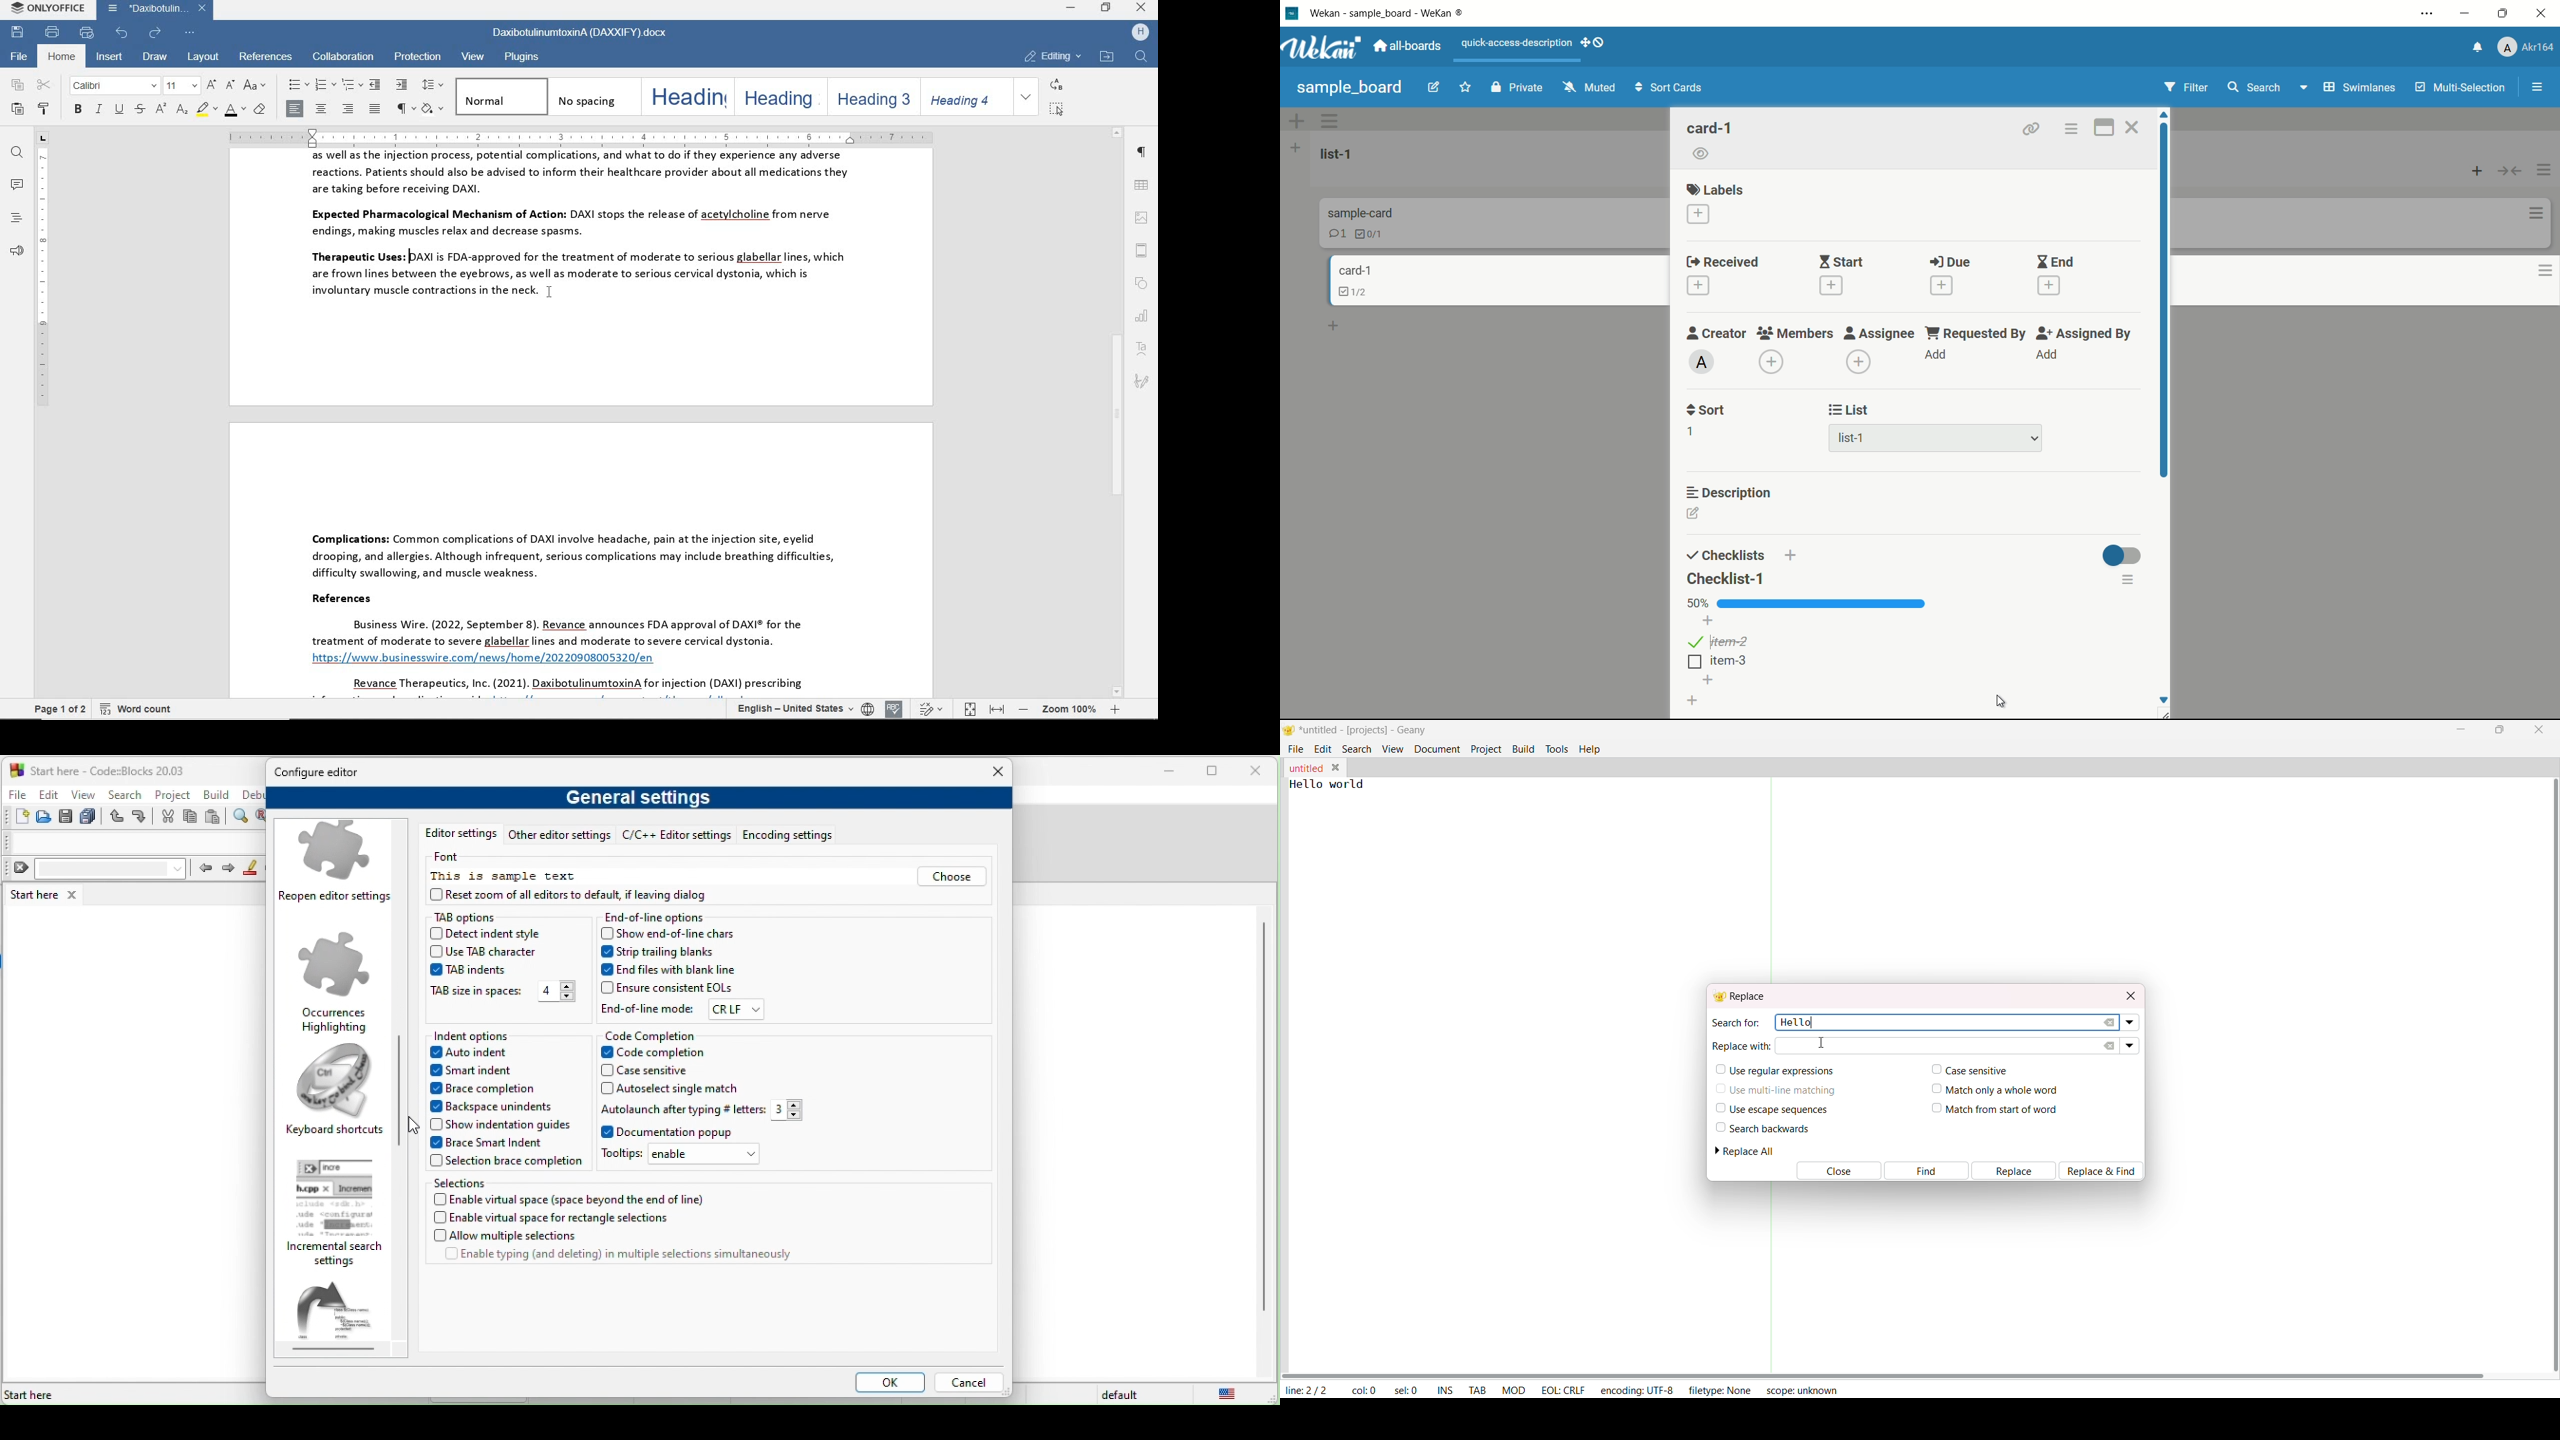 The image size is (2576, 1456). Describe the element at coordinates (2498, 729) in the screenshot. I see `maximize` at that location.